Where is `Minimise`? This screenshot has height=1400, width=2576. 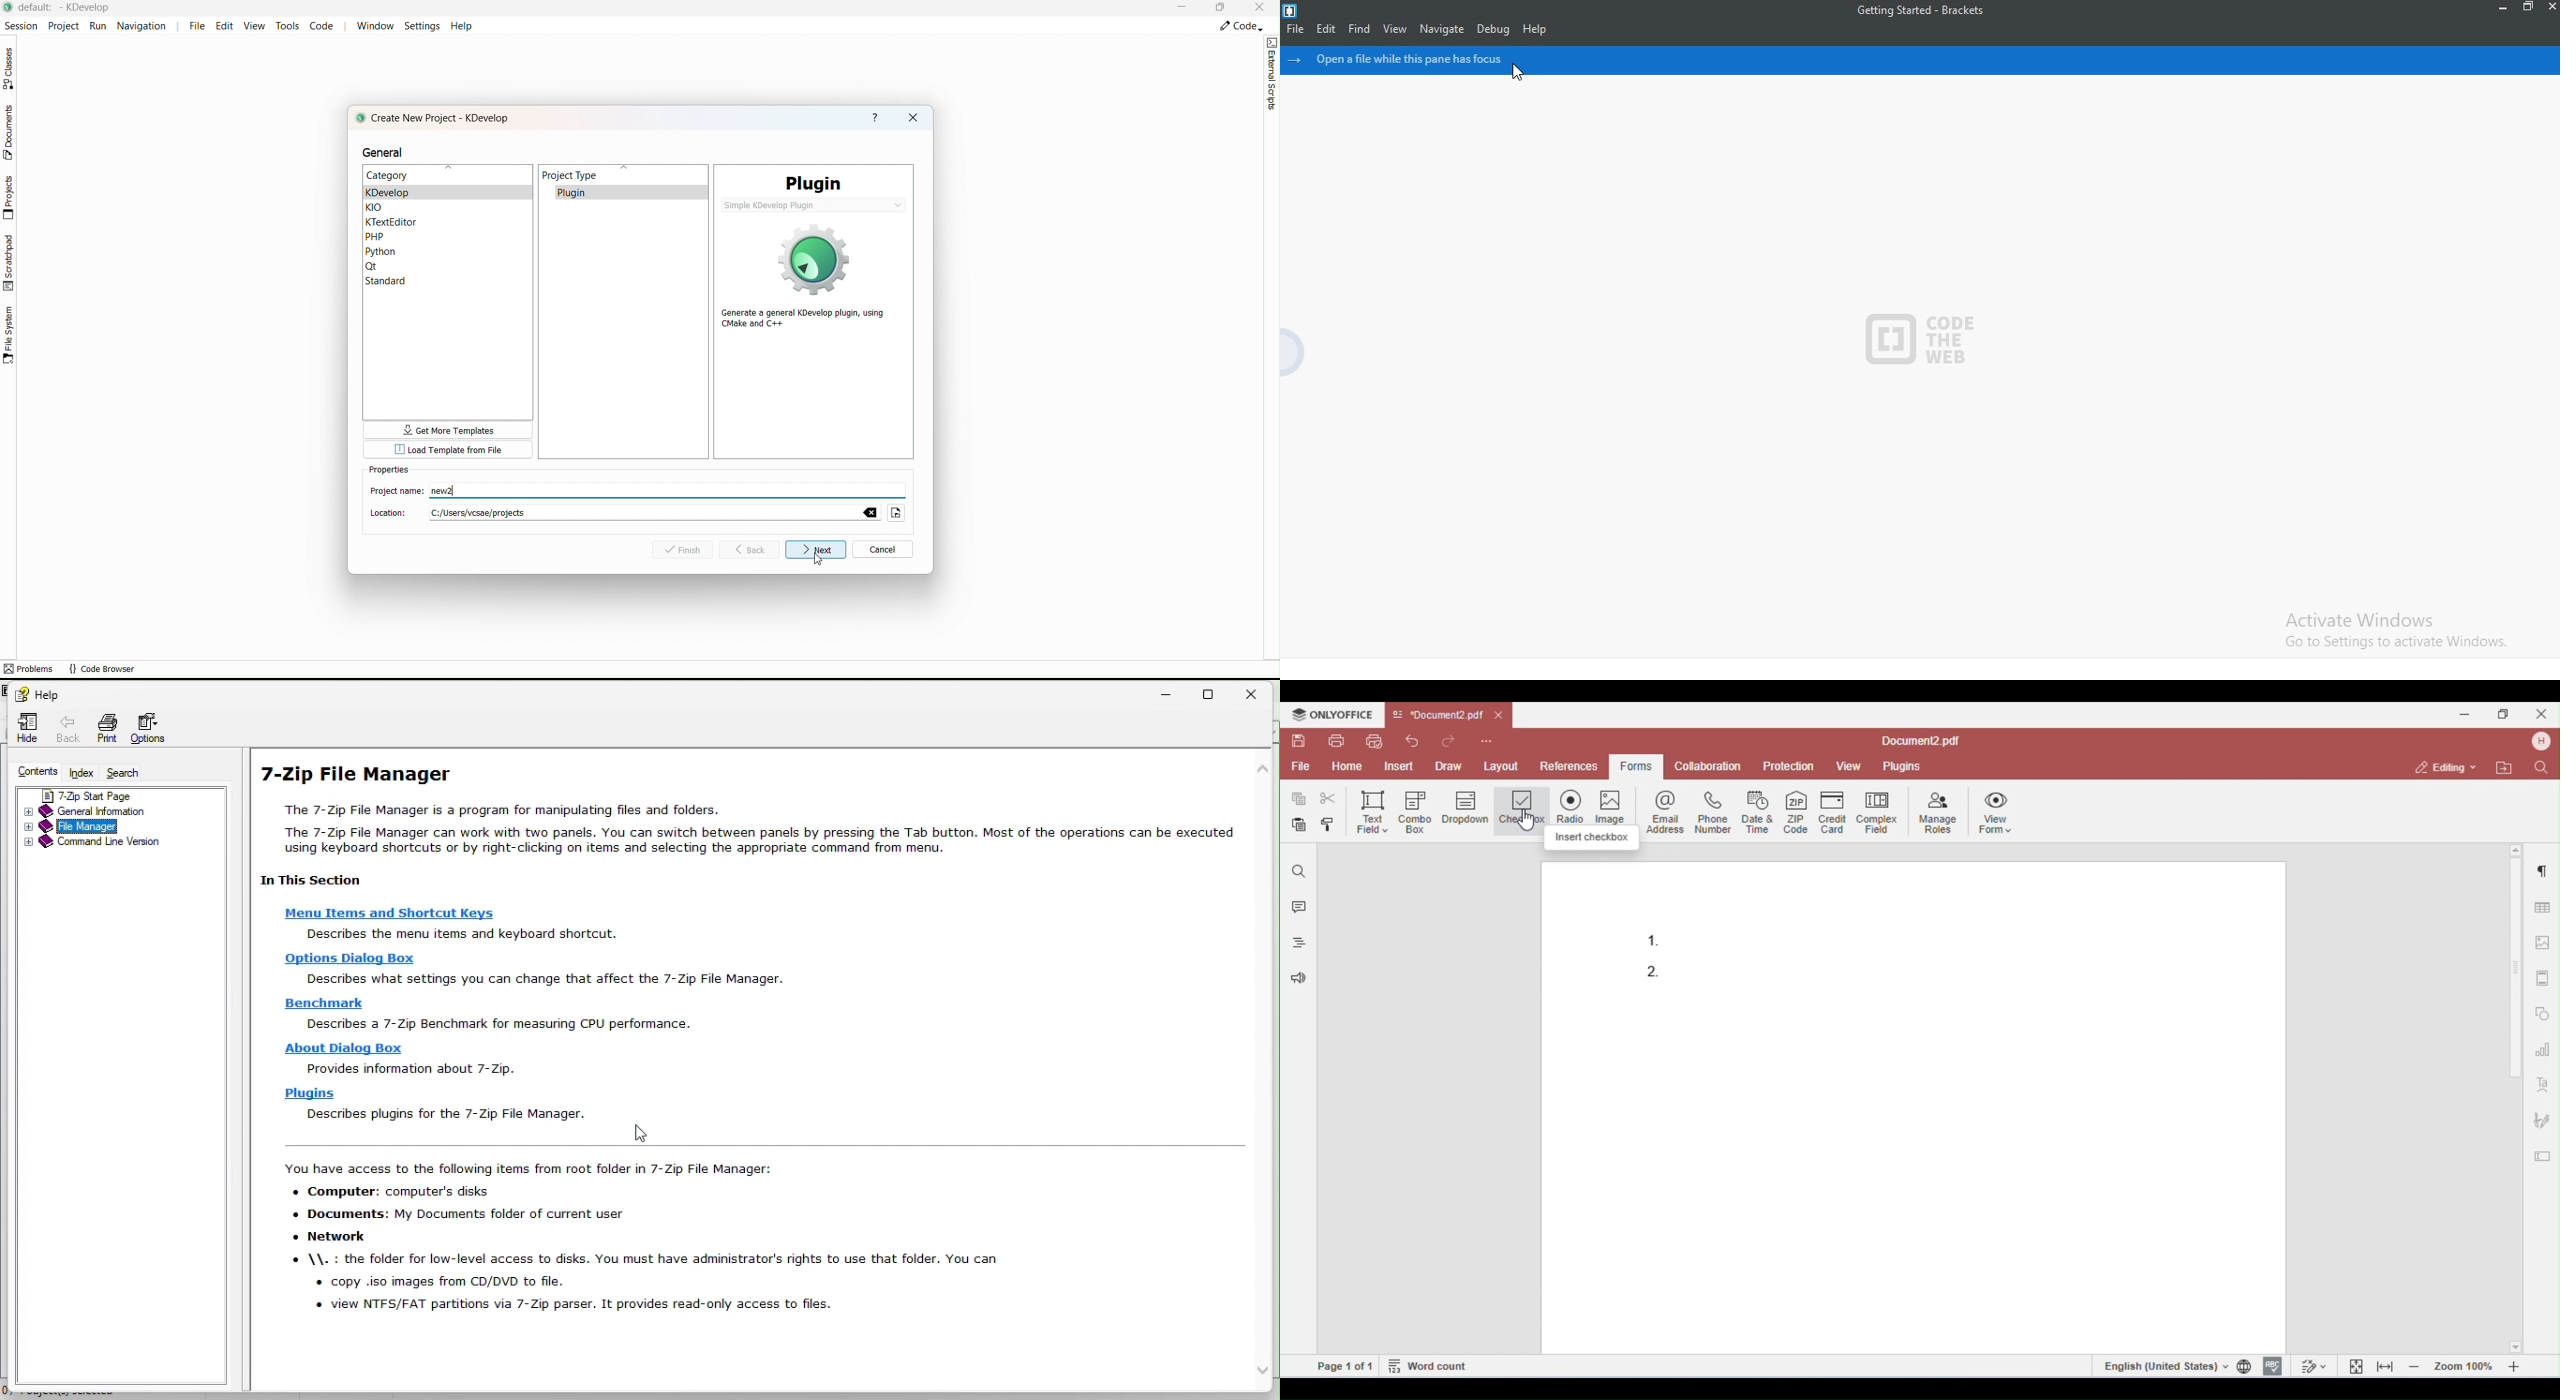
Minimise is located at coordinates (2502, 8).